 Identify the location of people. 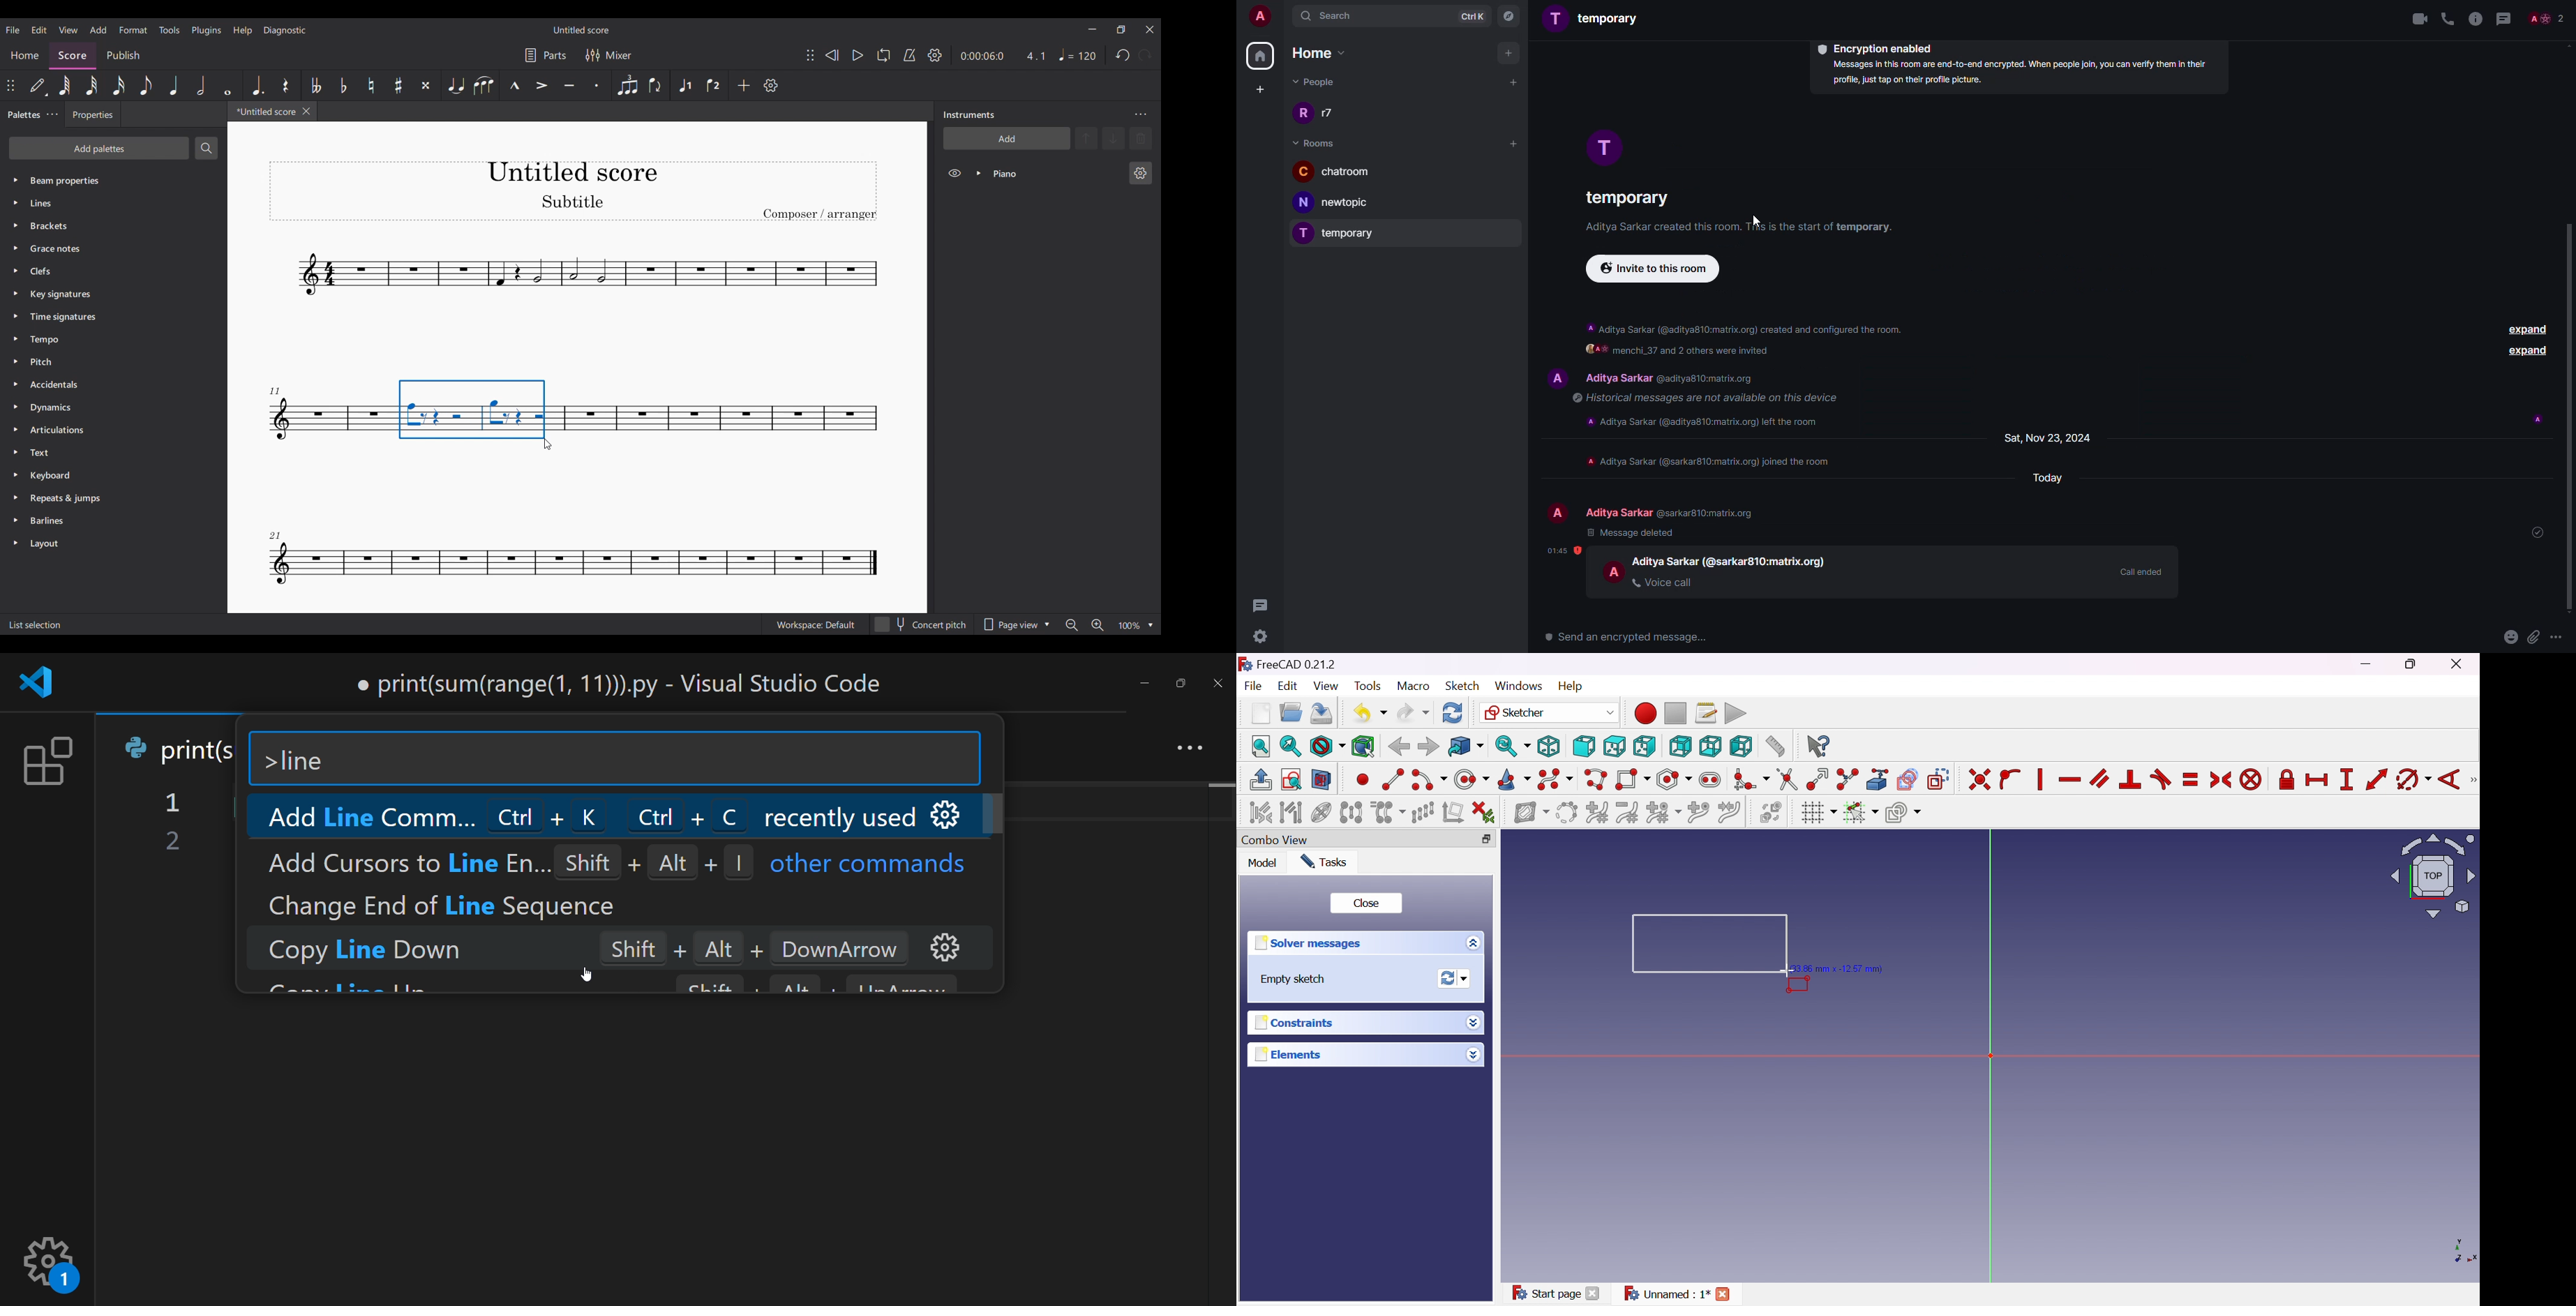
(1314, 81).